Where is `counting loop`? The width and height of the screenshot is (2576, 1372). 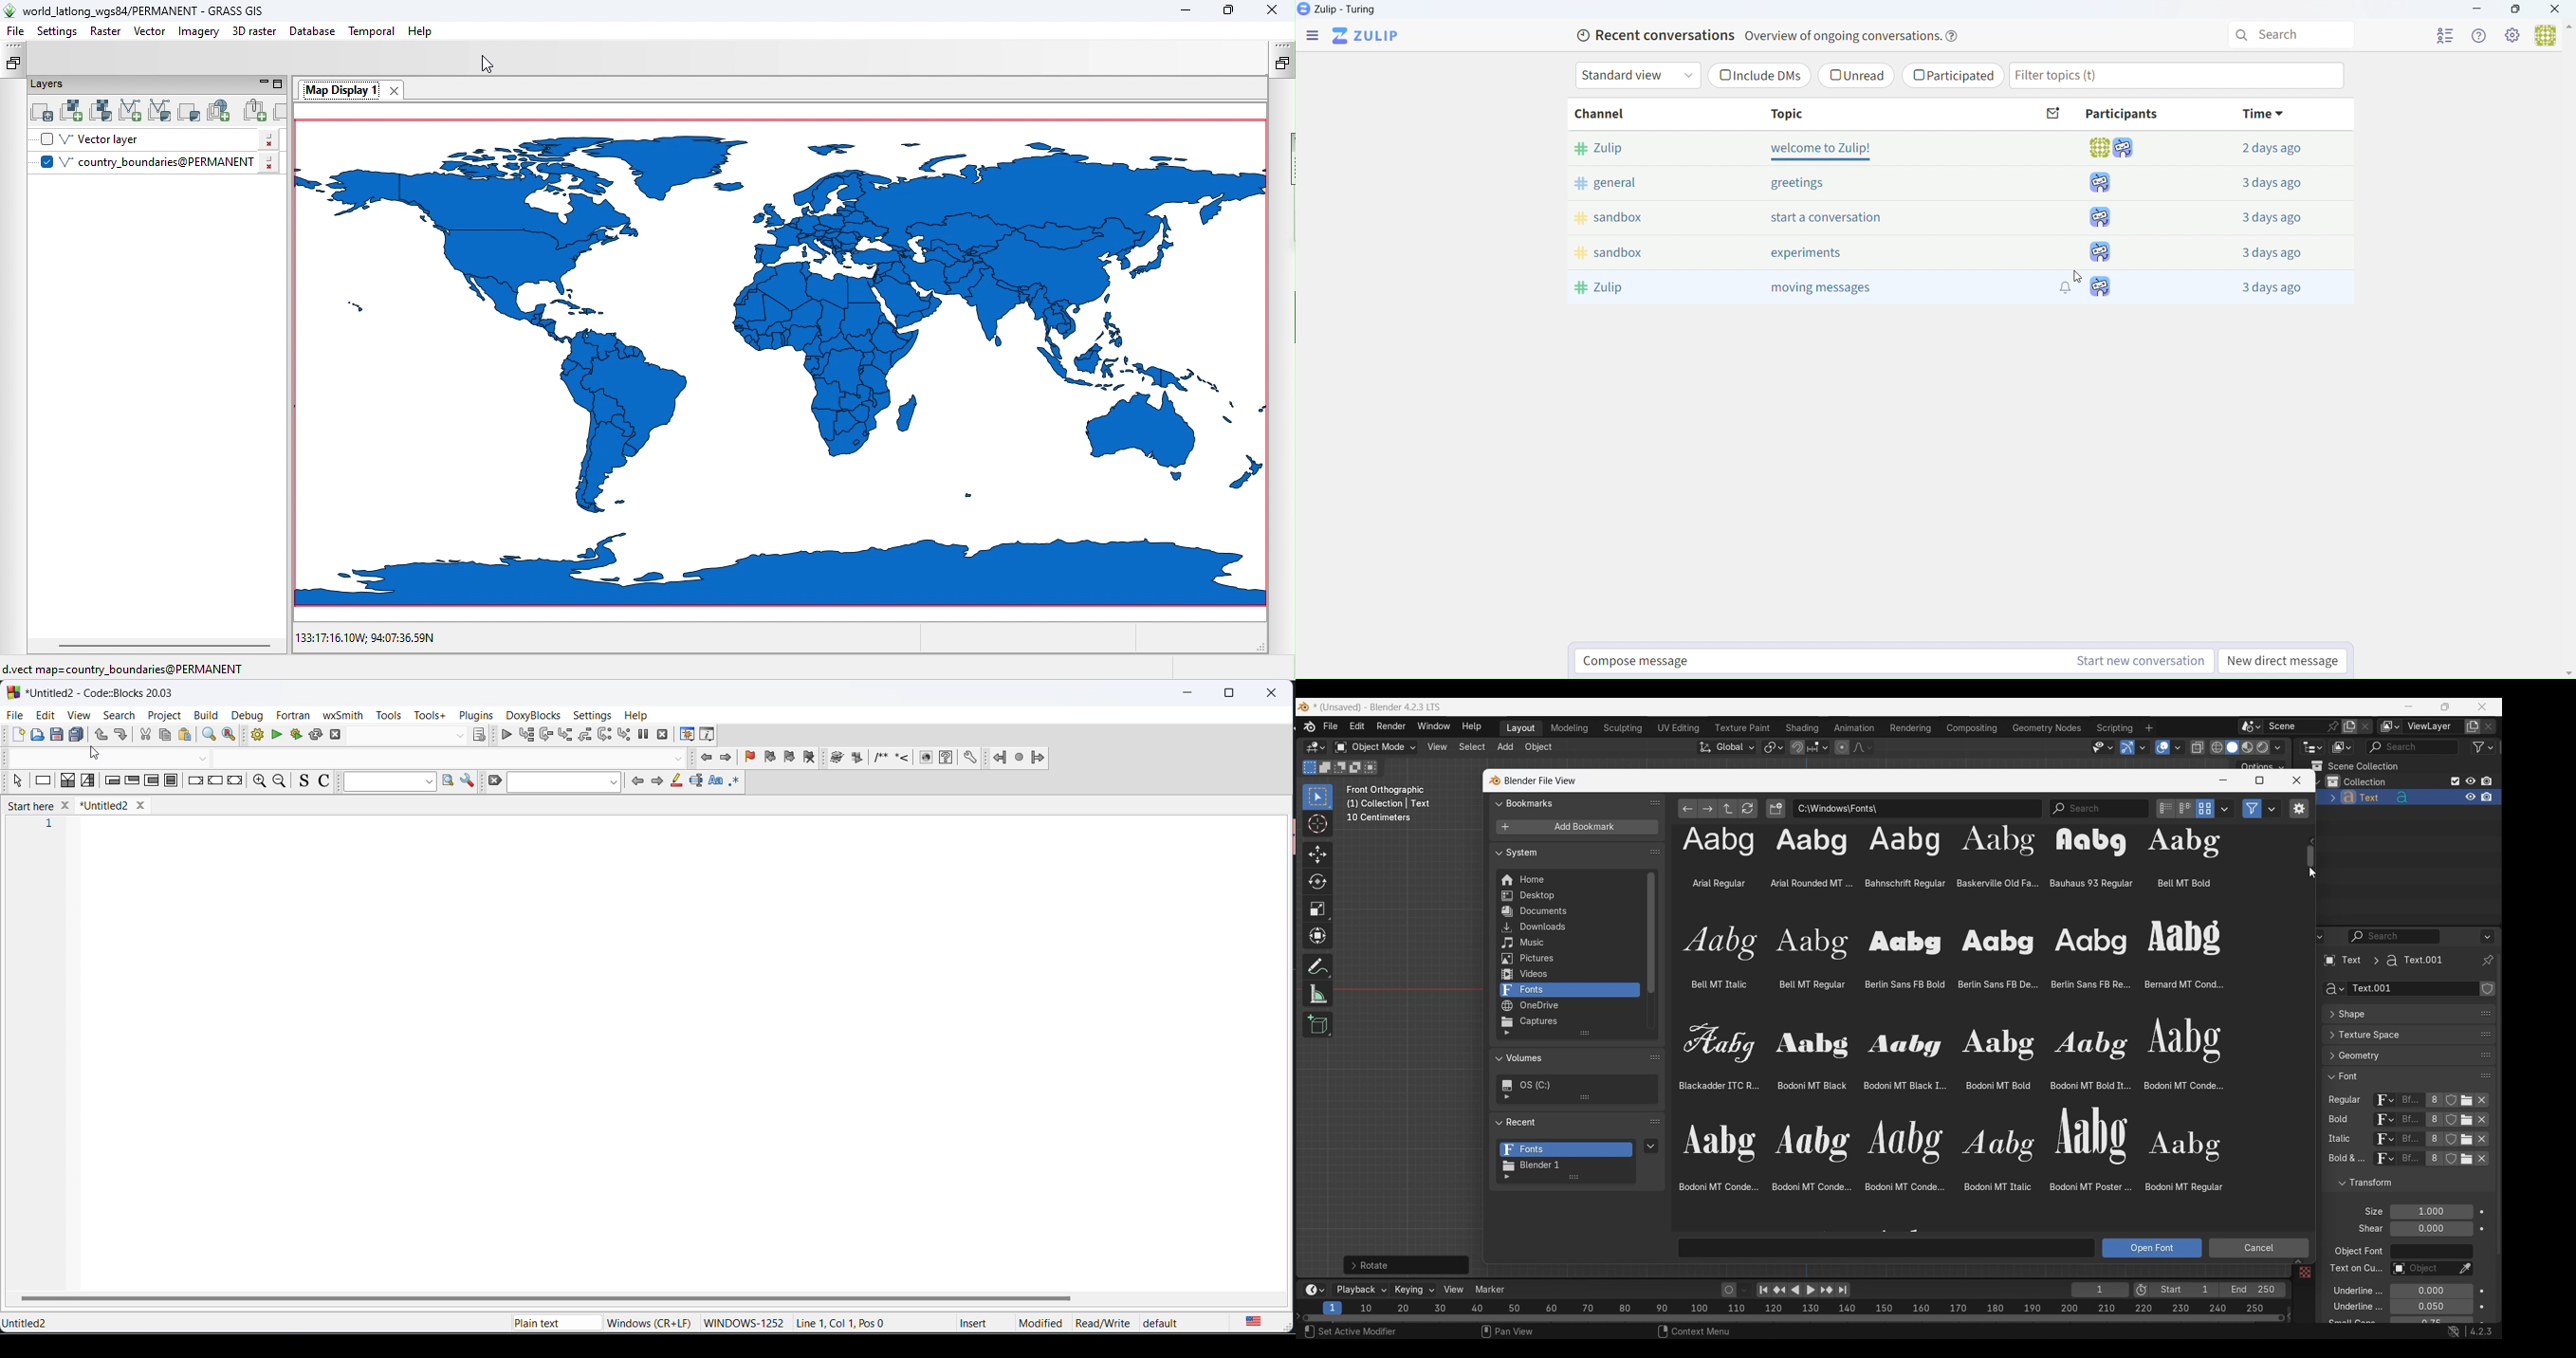
counting loop is located at coordinates (151, 781).